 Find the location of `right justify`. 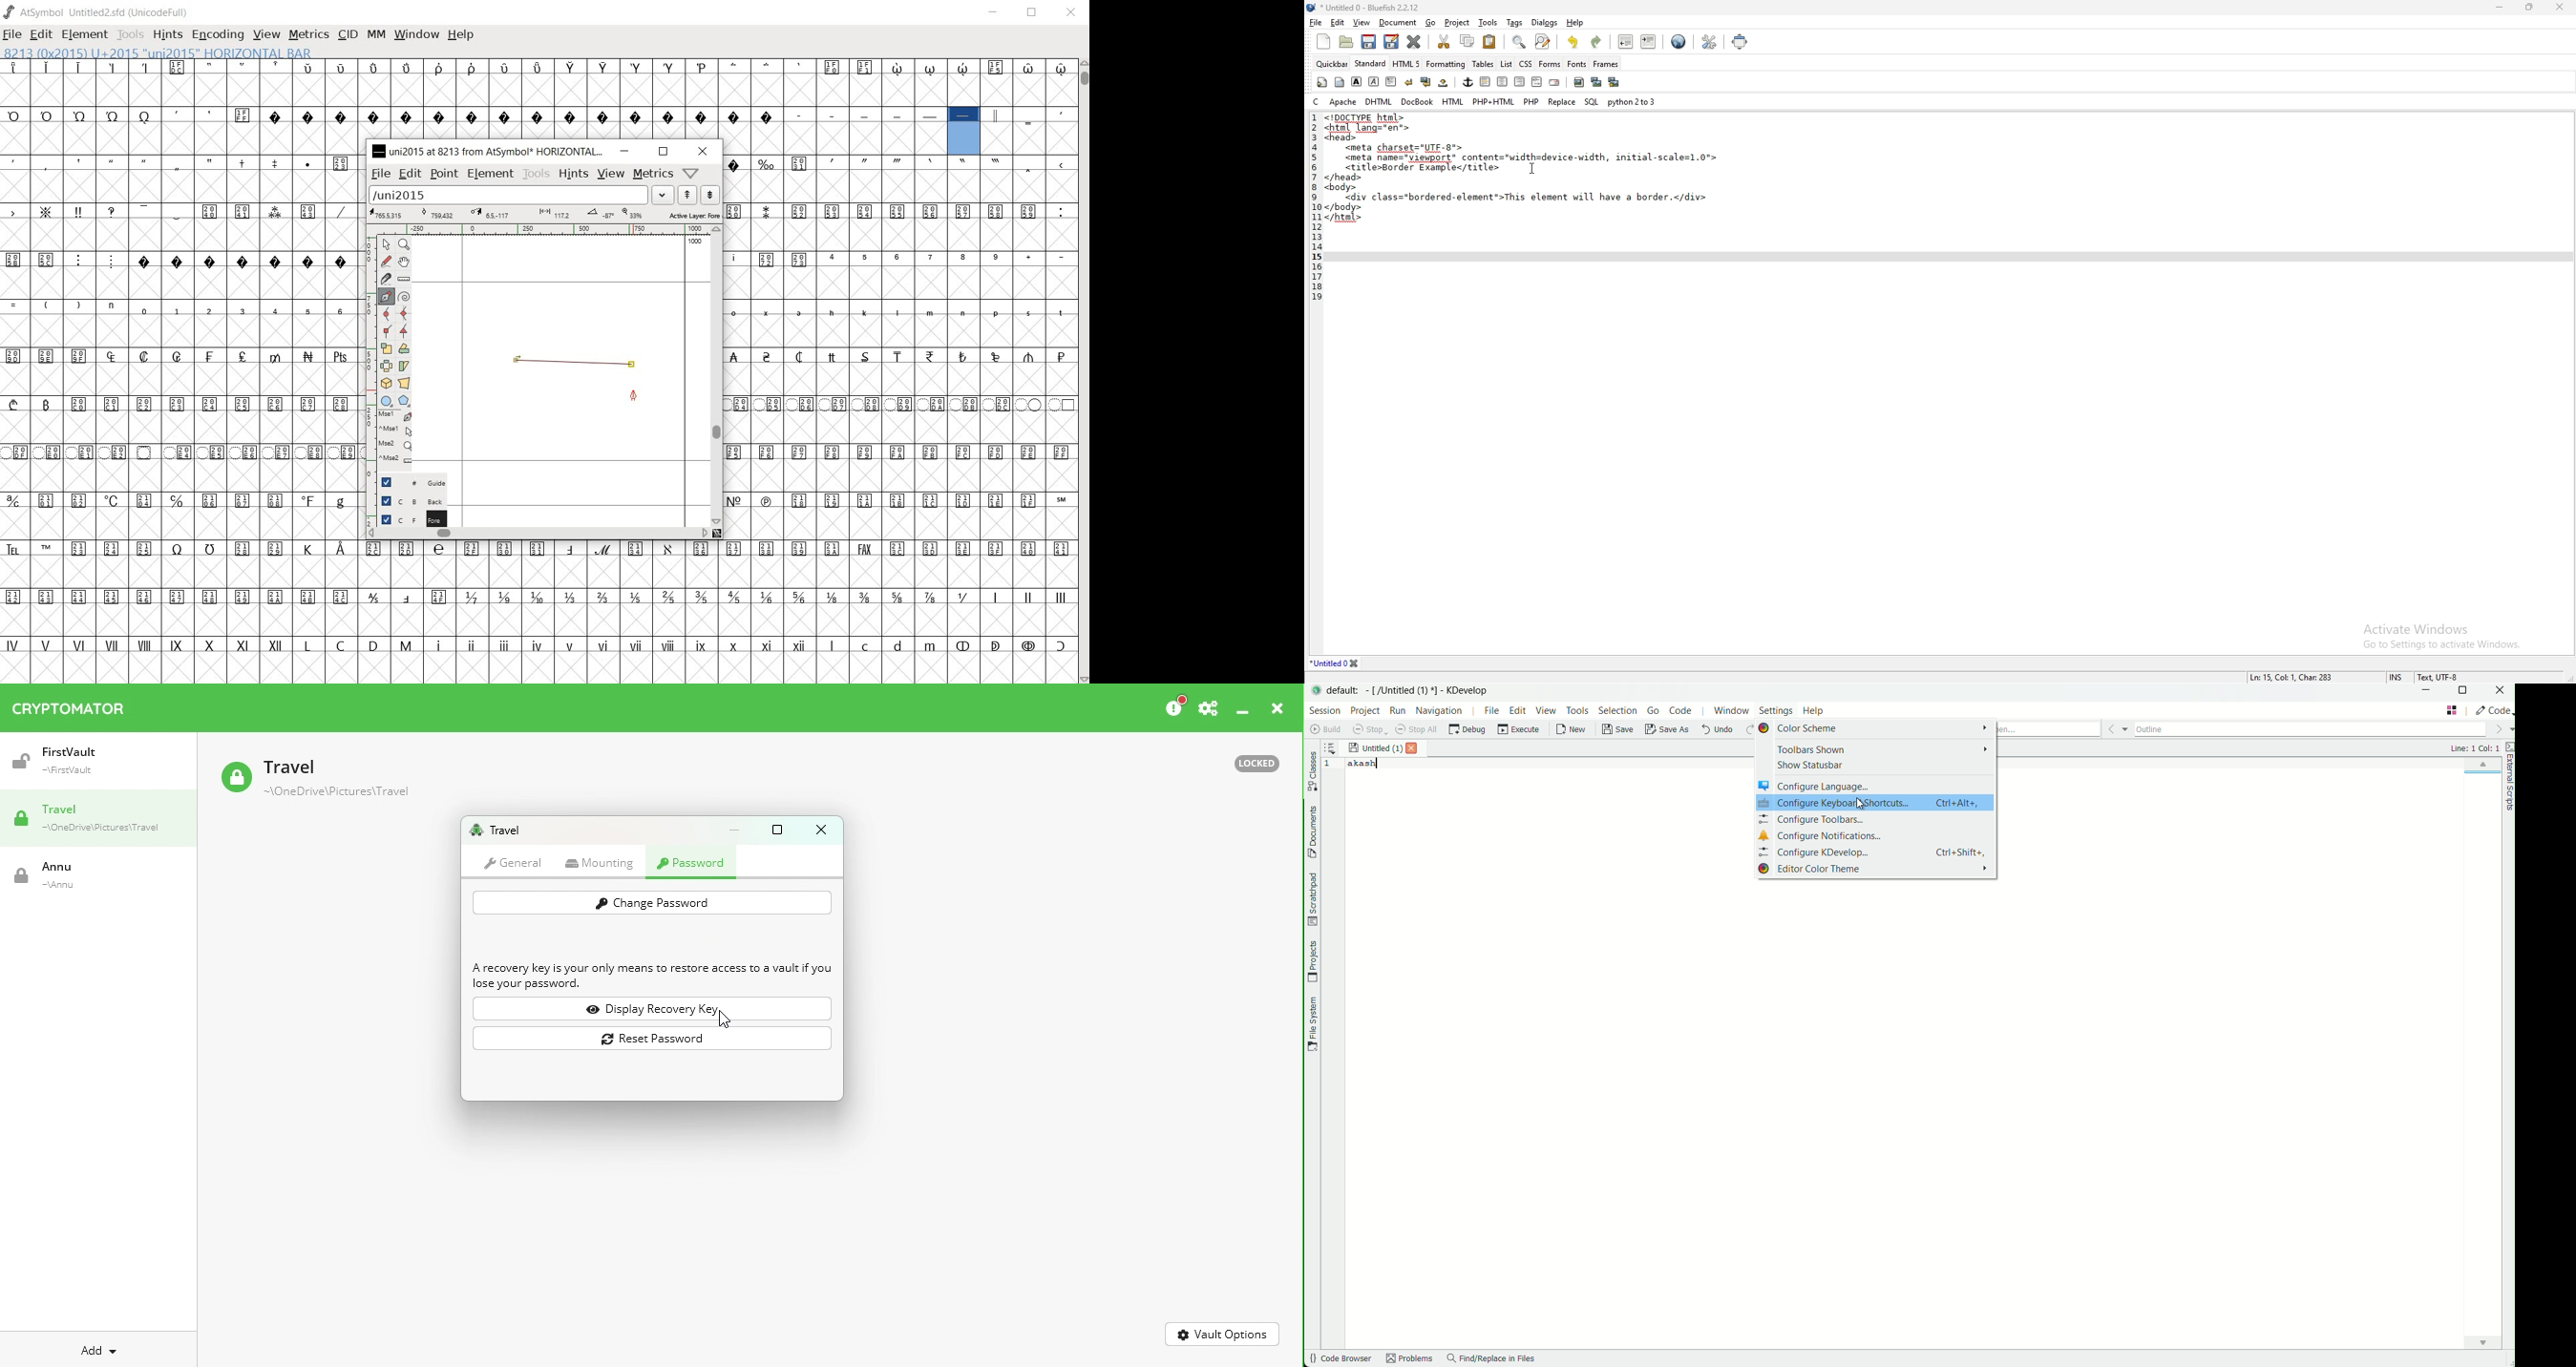

right justify is located at coordinates (1520, 81).